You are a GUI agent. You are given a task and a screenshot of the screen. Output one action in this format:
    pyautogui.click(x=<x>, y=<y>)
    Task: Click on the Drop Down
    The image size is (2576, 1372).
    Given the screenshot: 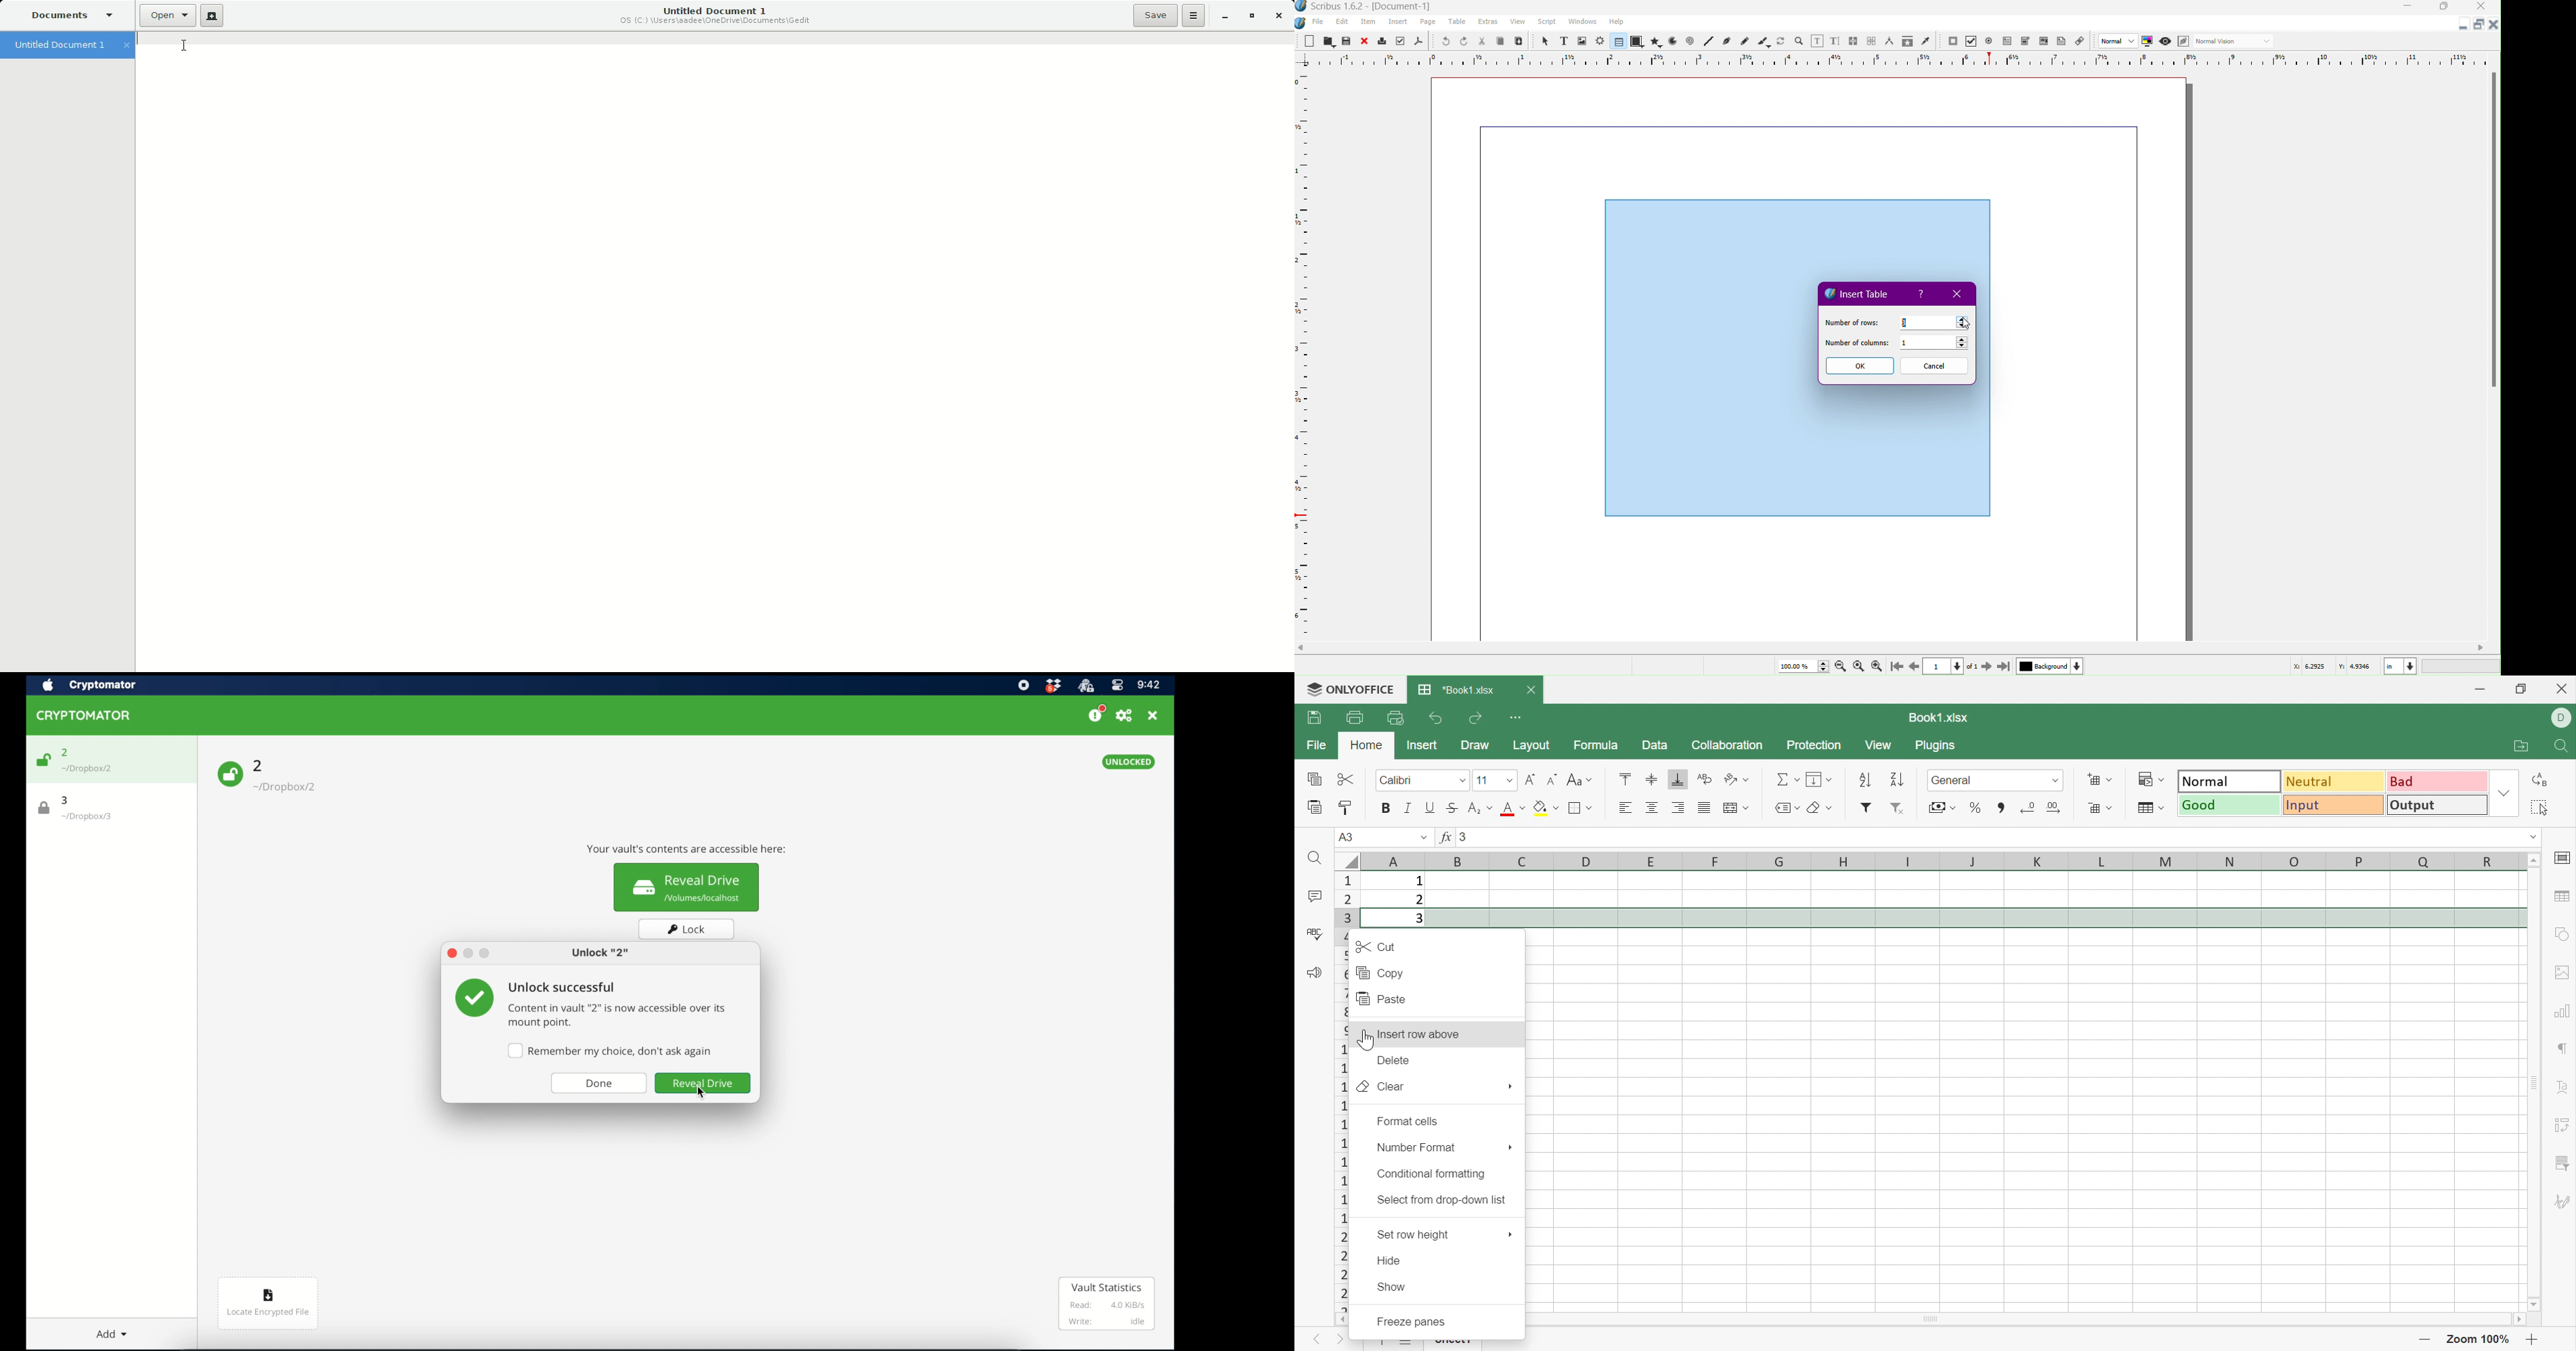 What is the action you would take?
    pyautogui.click(x=1591, y=808)
    